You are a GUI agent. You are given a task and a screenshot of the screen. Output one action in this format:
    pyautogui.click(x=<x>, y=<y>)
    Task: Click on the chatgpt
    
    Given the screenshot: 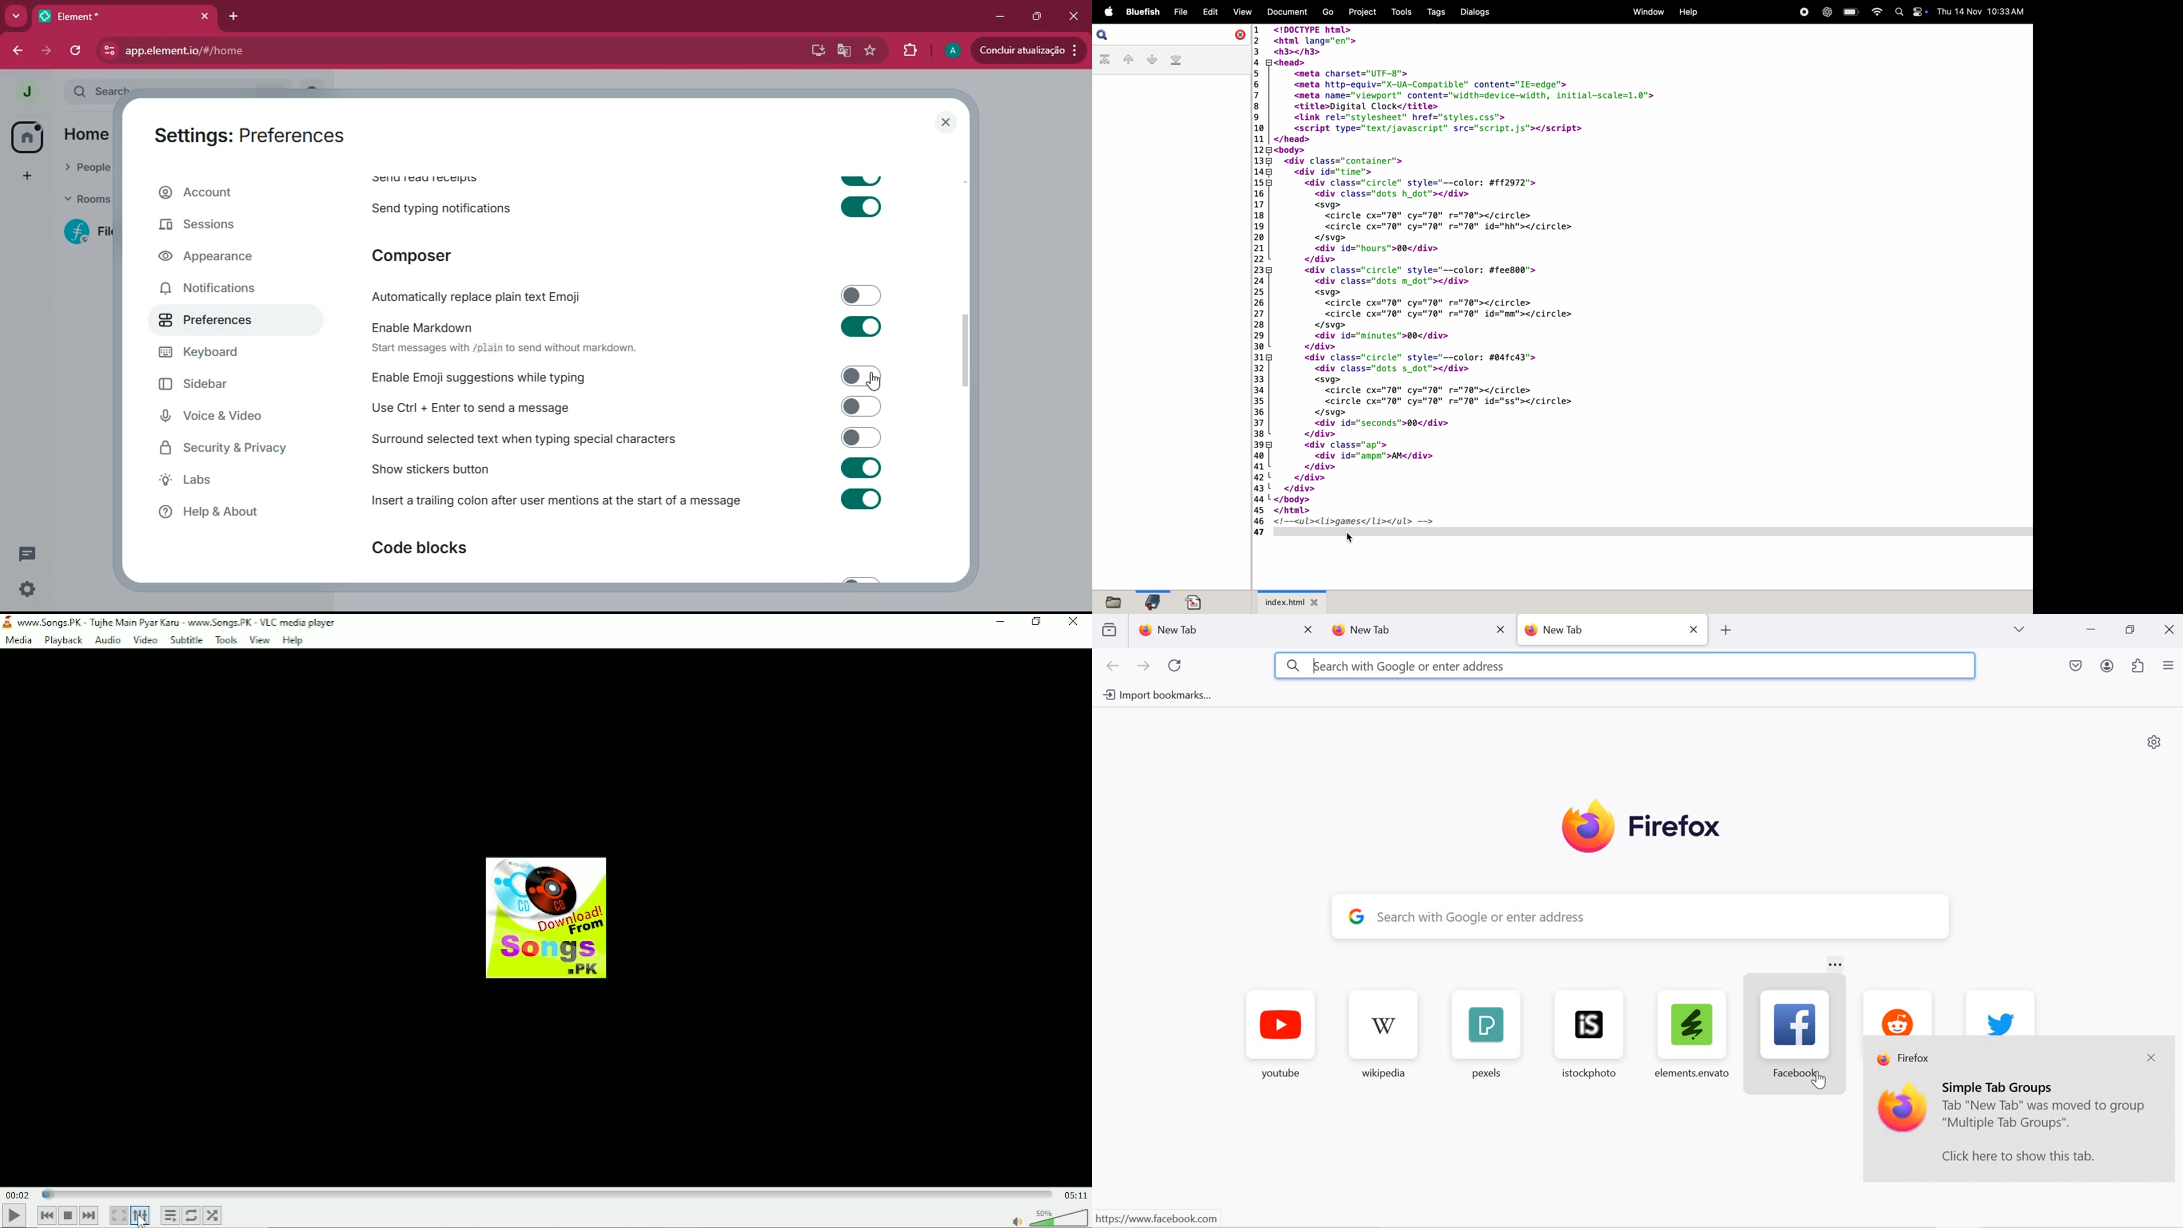 What is the action you would take?
    pyautogui.click(x=1827, y=13)
    